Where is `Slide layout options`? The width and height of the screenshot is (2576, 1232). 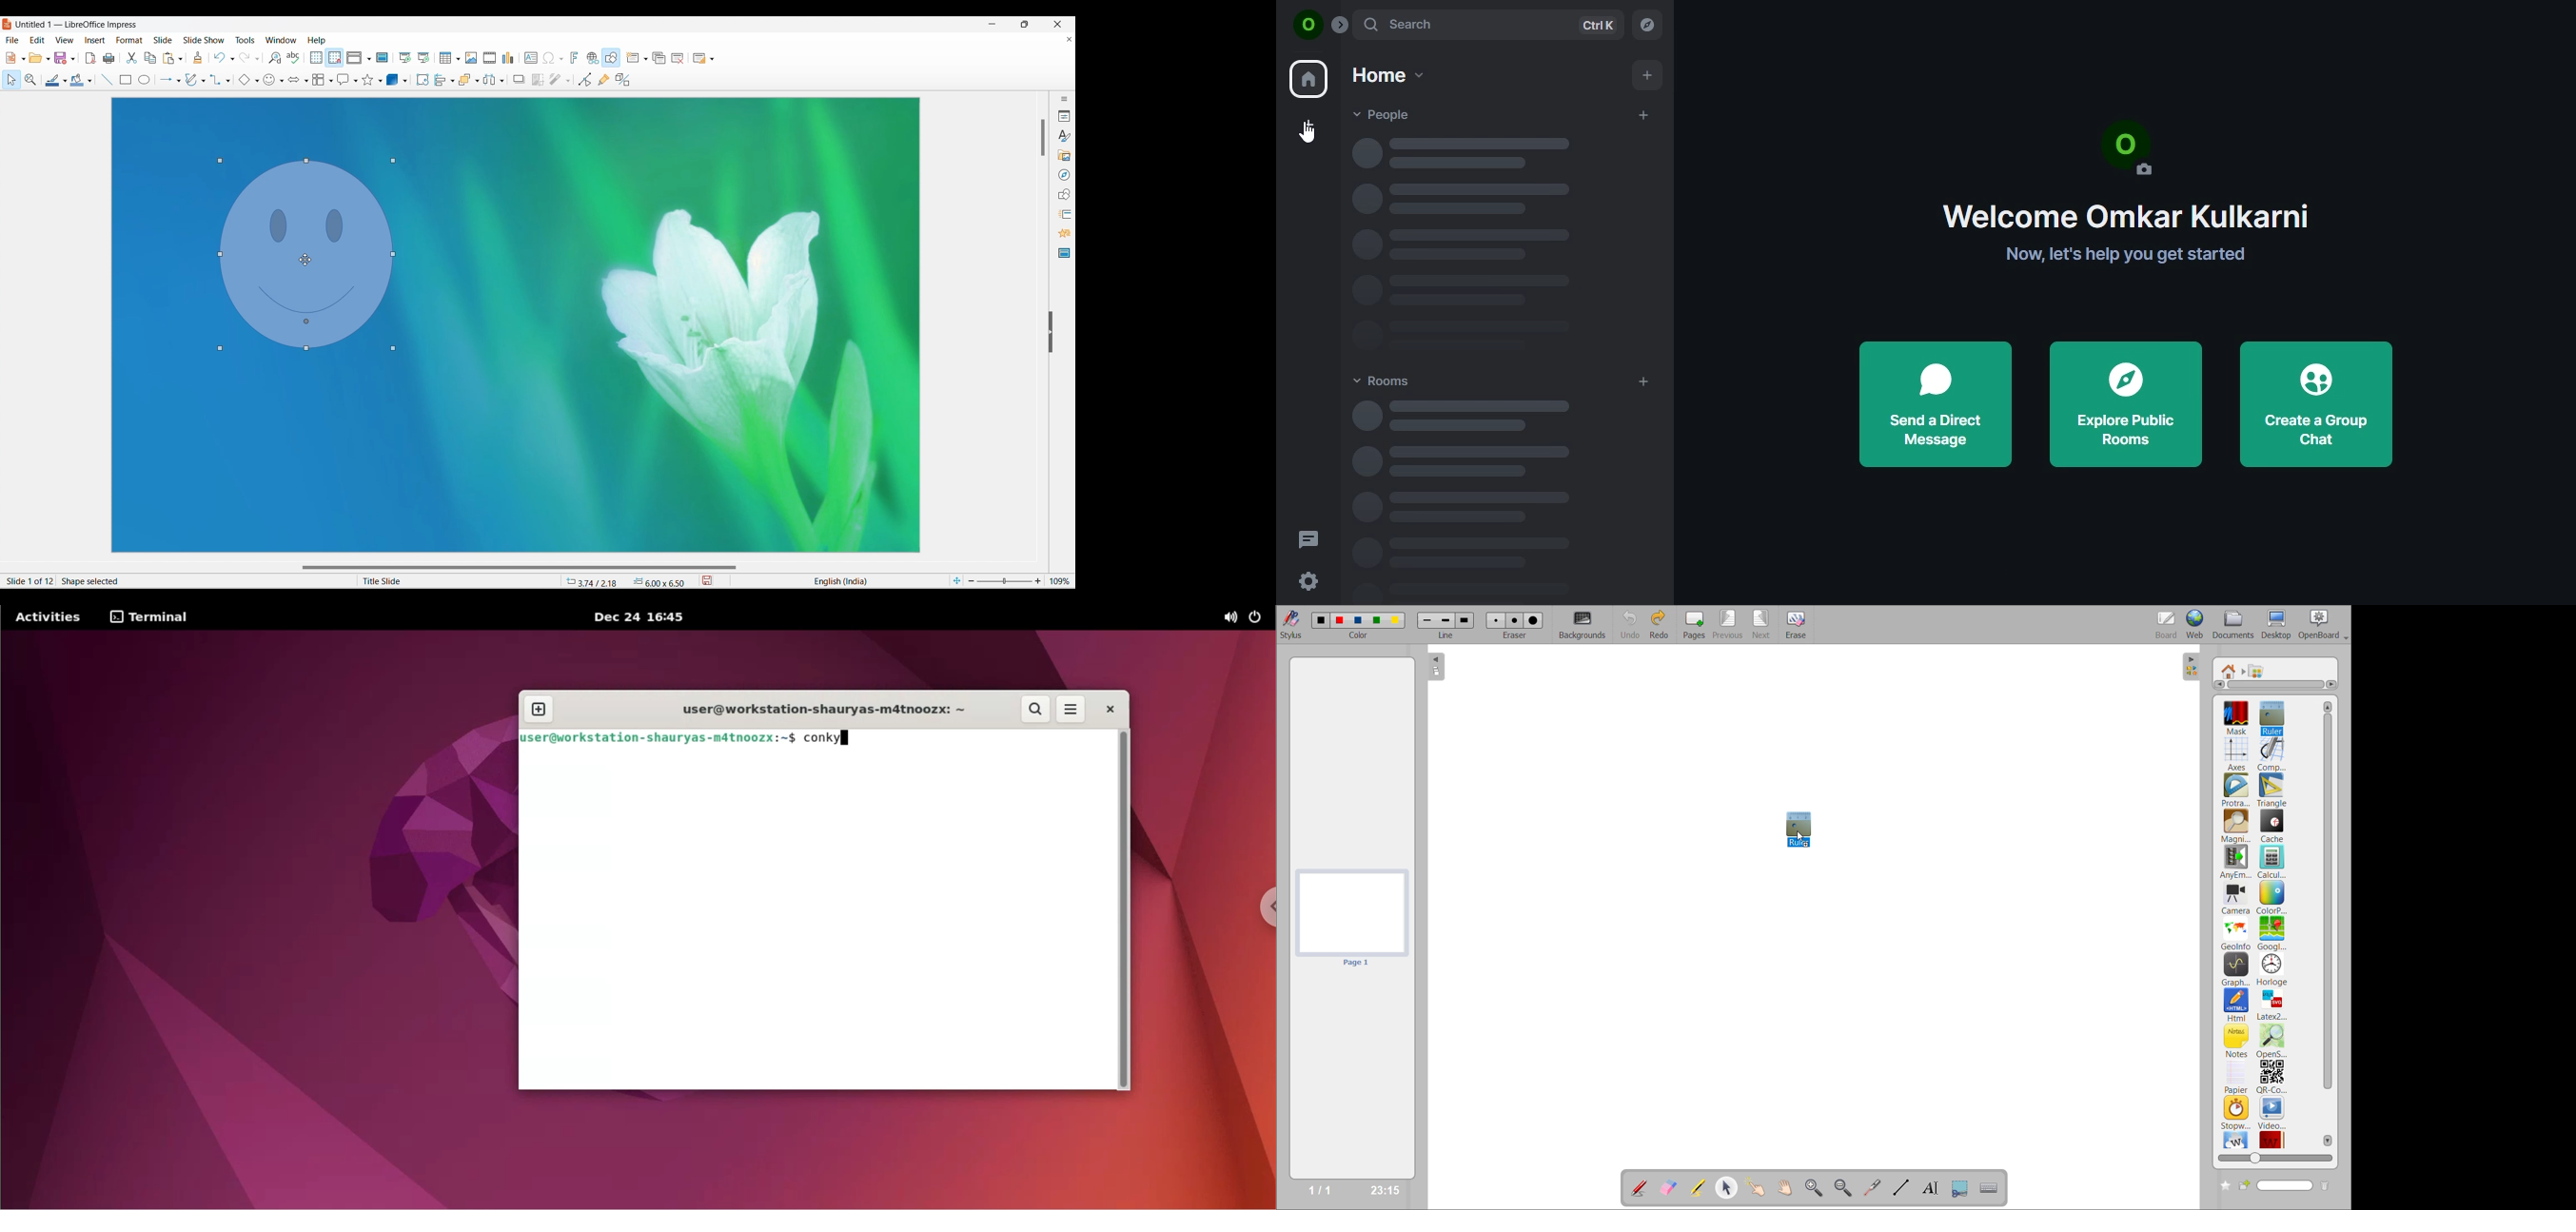
Slide layout options is located at coordinates (712, 59).